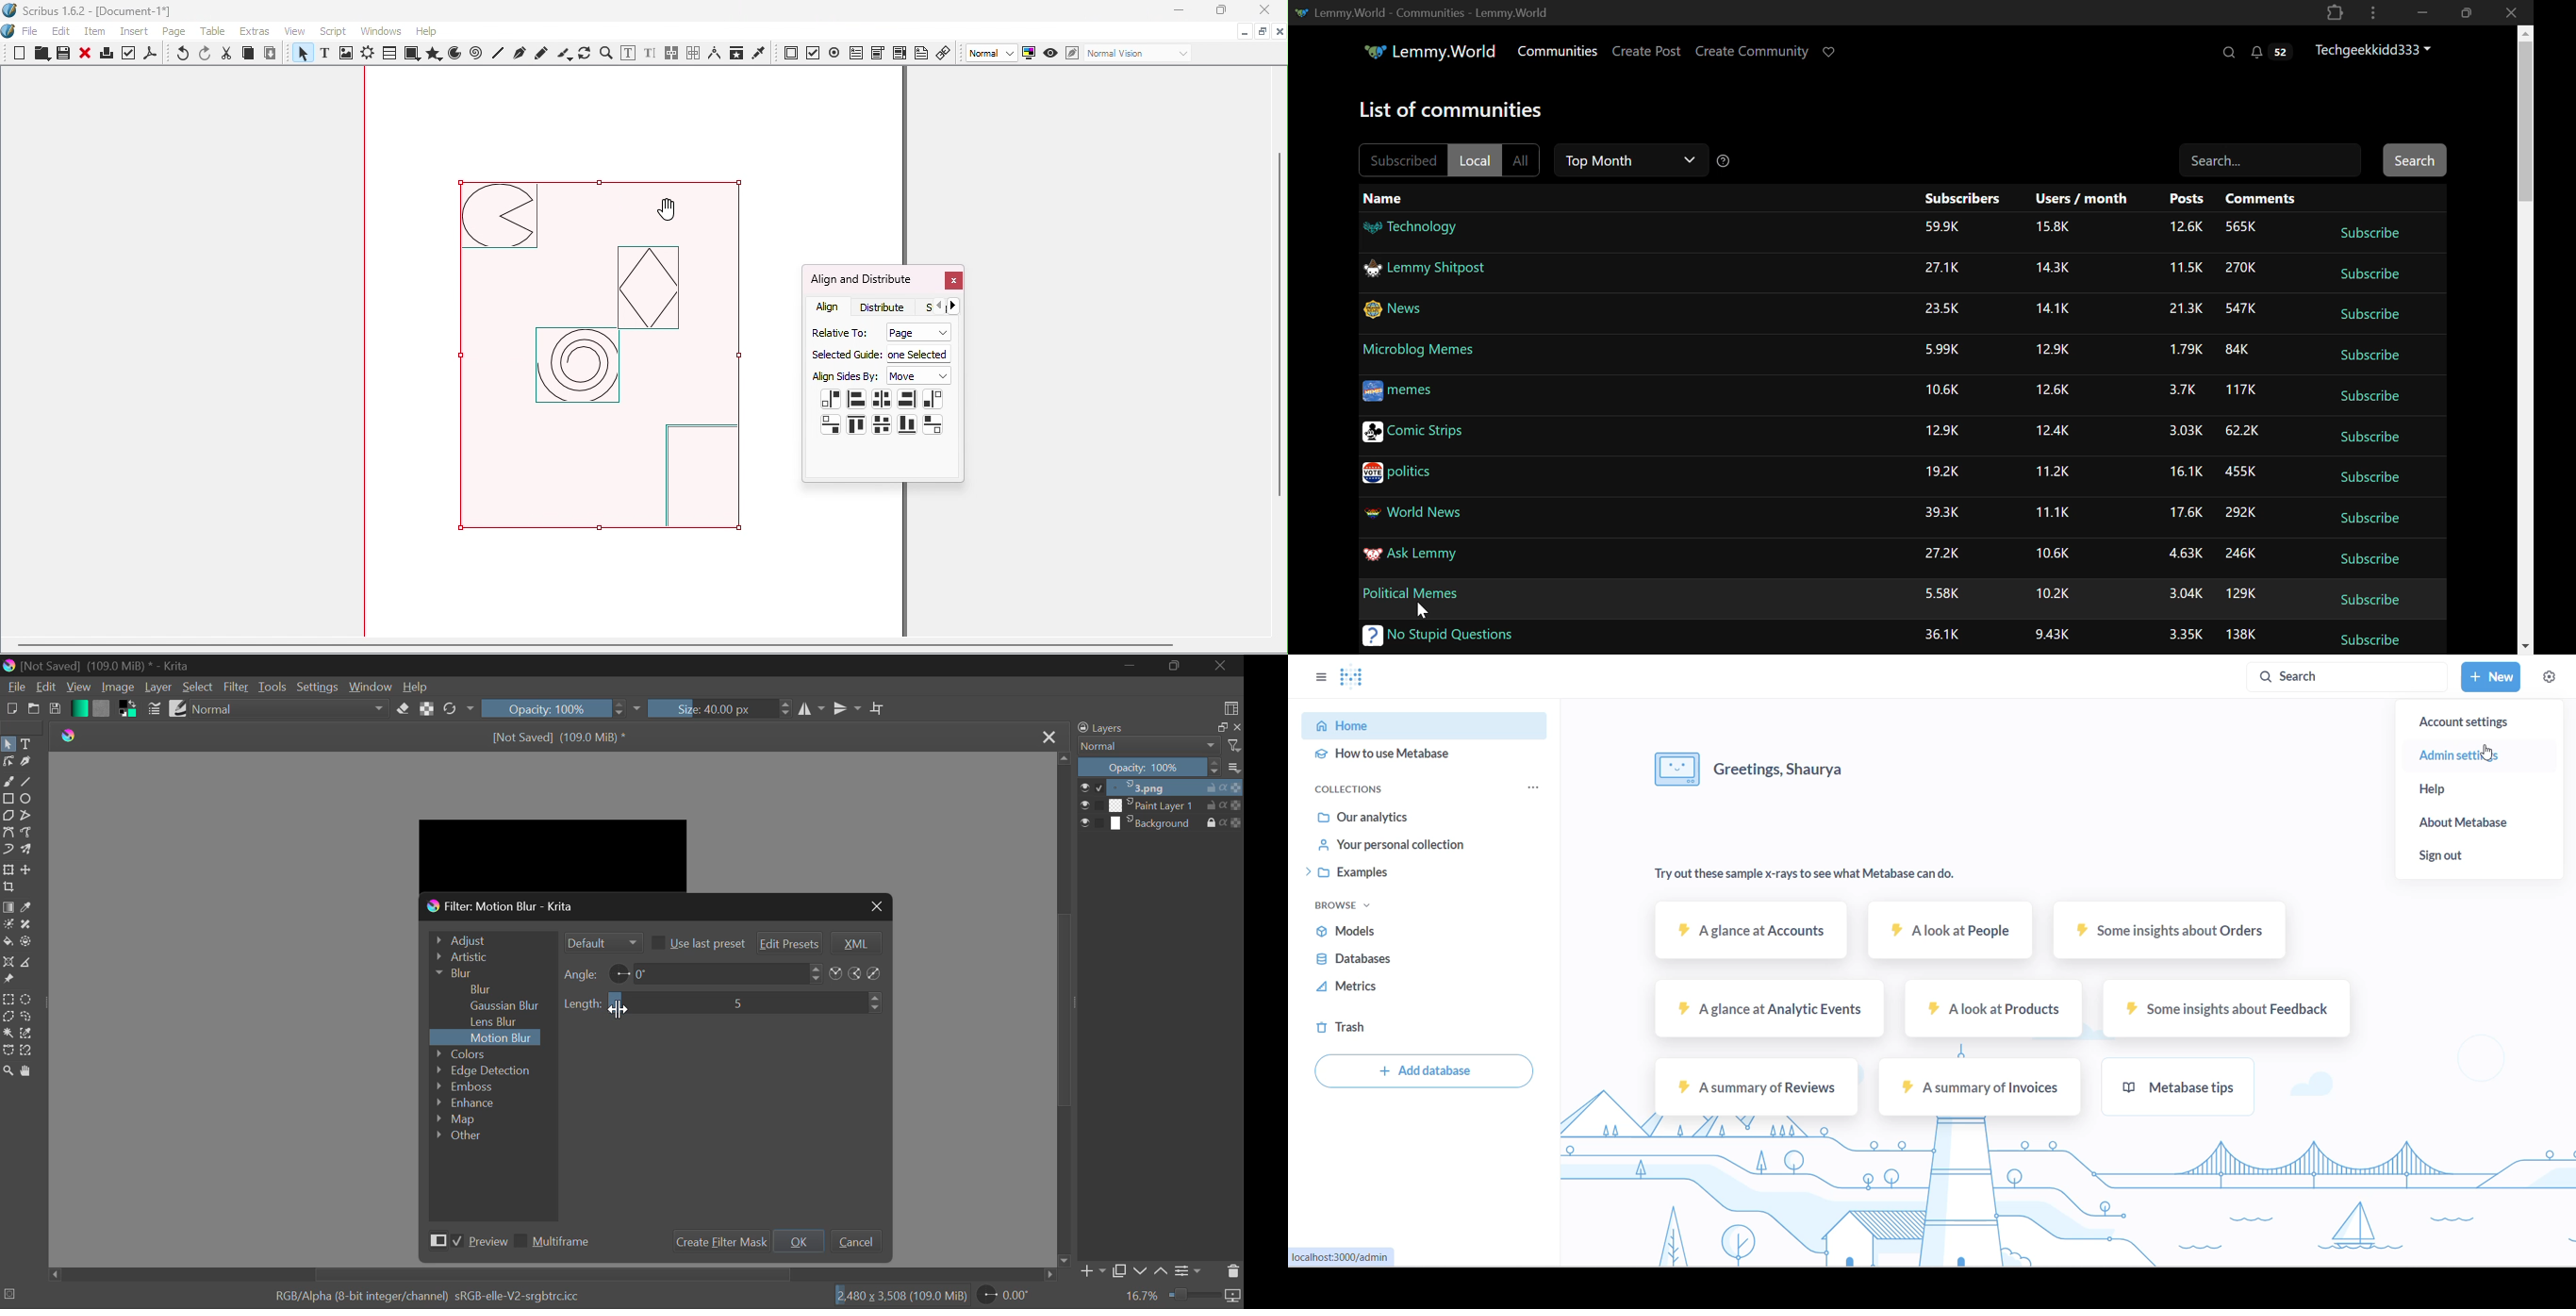  What do you see at coordinates (939, 307) in the screenshot?
I see `Go back` at bounding box center [939, 307].